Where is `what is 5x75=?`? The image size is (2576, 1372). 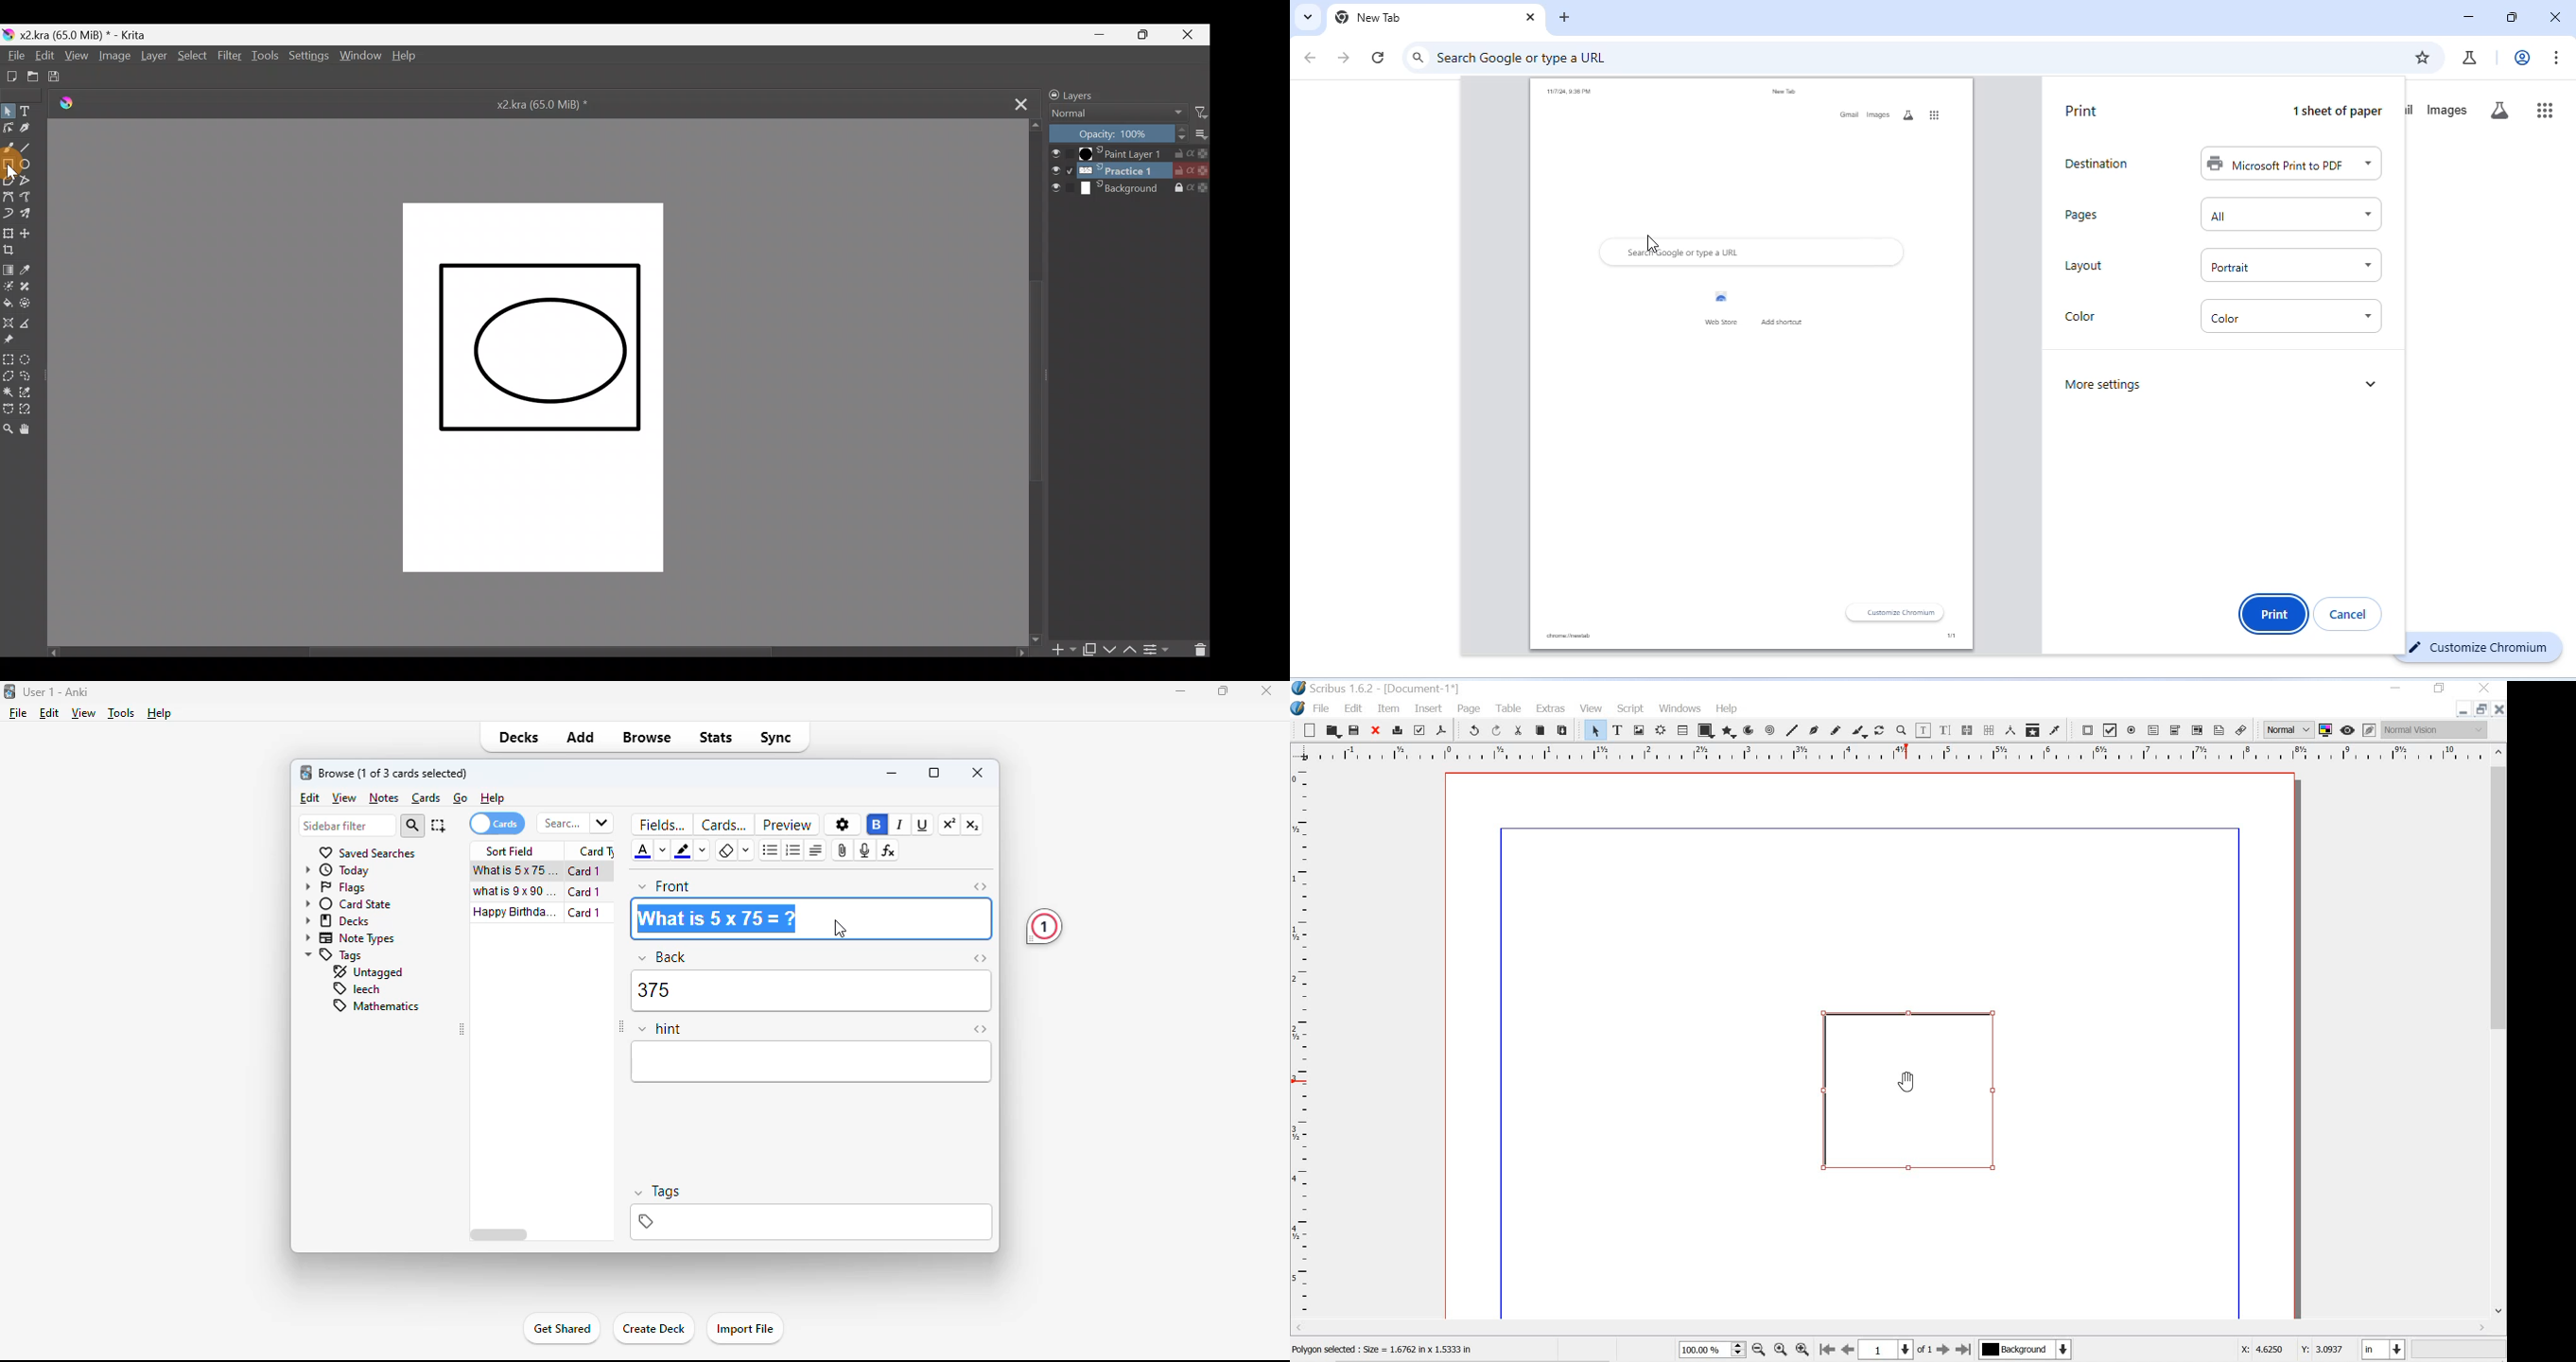 what is 5x75=? is located at coordinates (516, 871).